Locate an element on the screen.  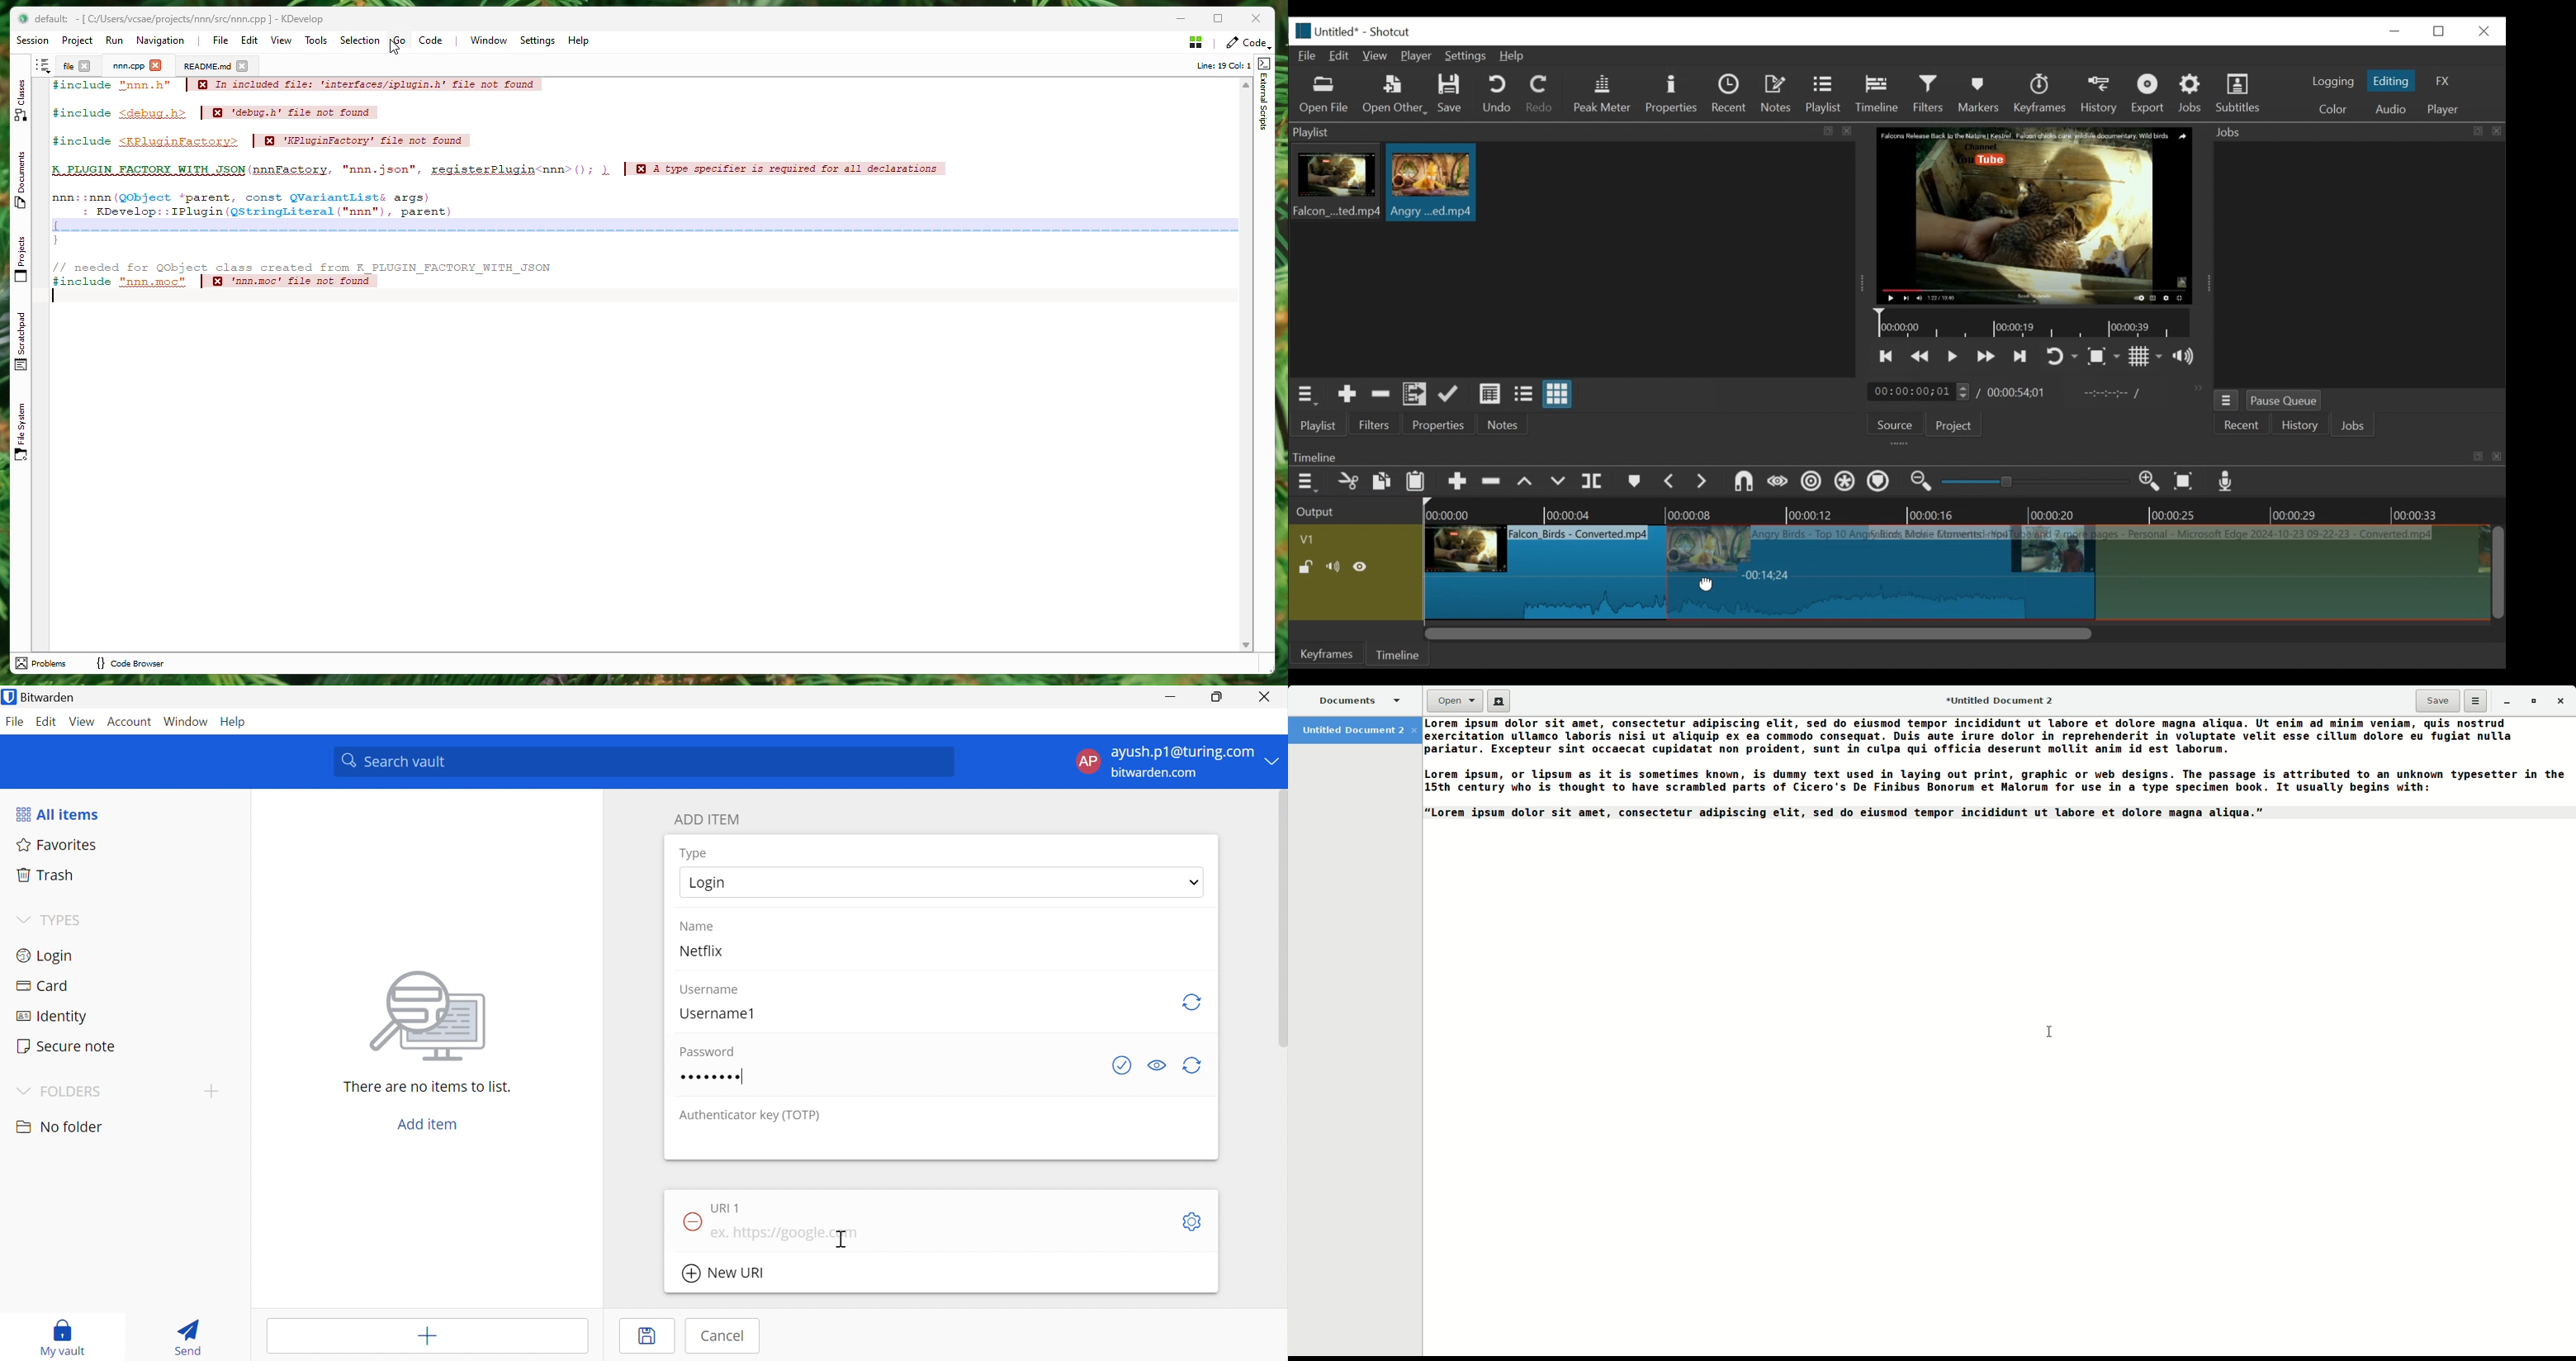
View is located at coordinates (1376, 56).